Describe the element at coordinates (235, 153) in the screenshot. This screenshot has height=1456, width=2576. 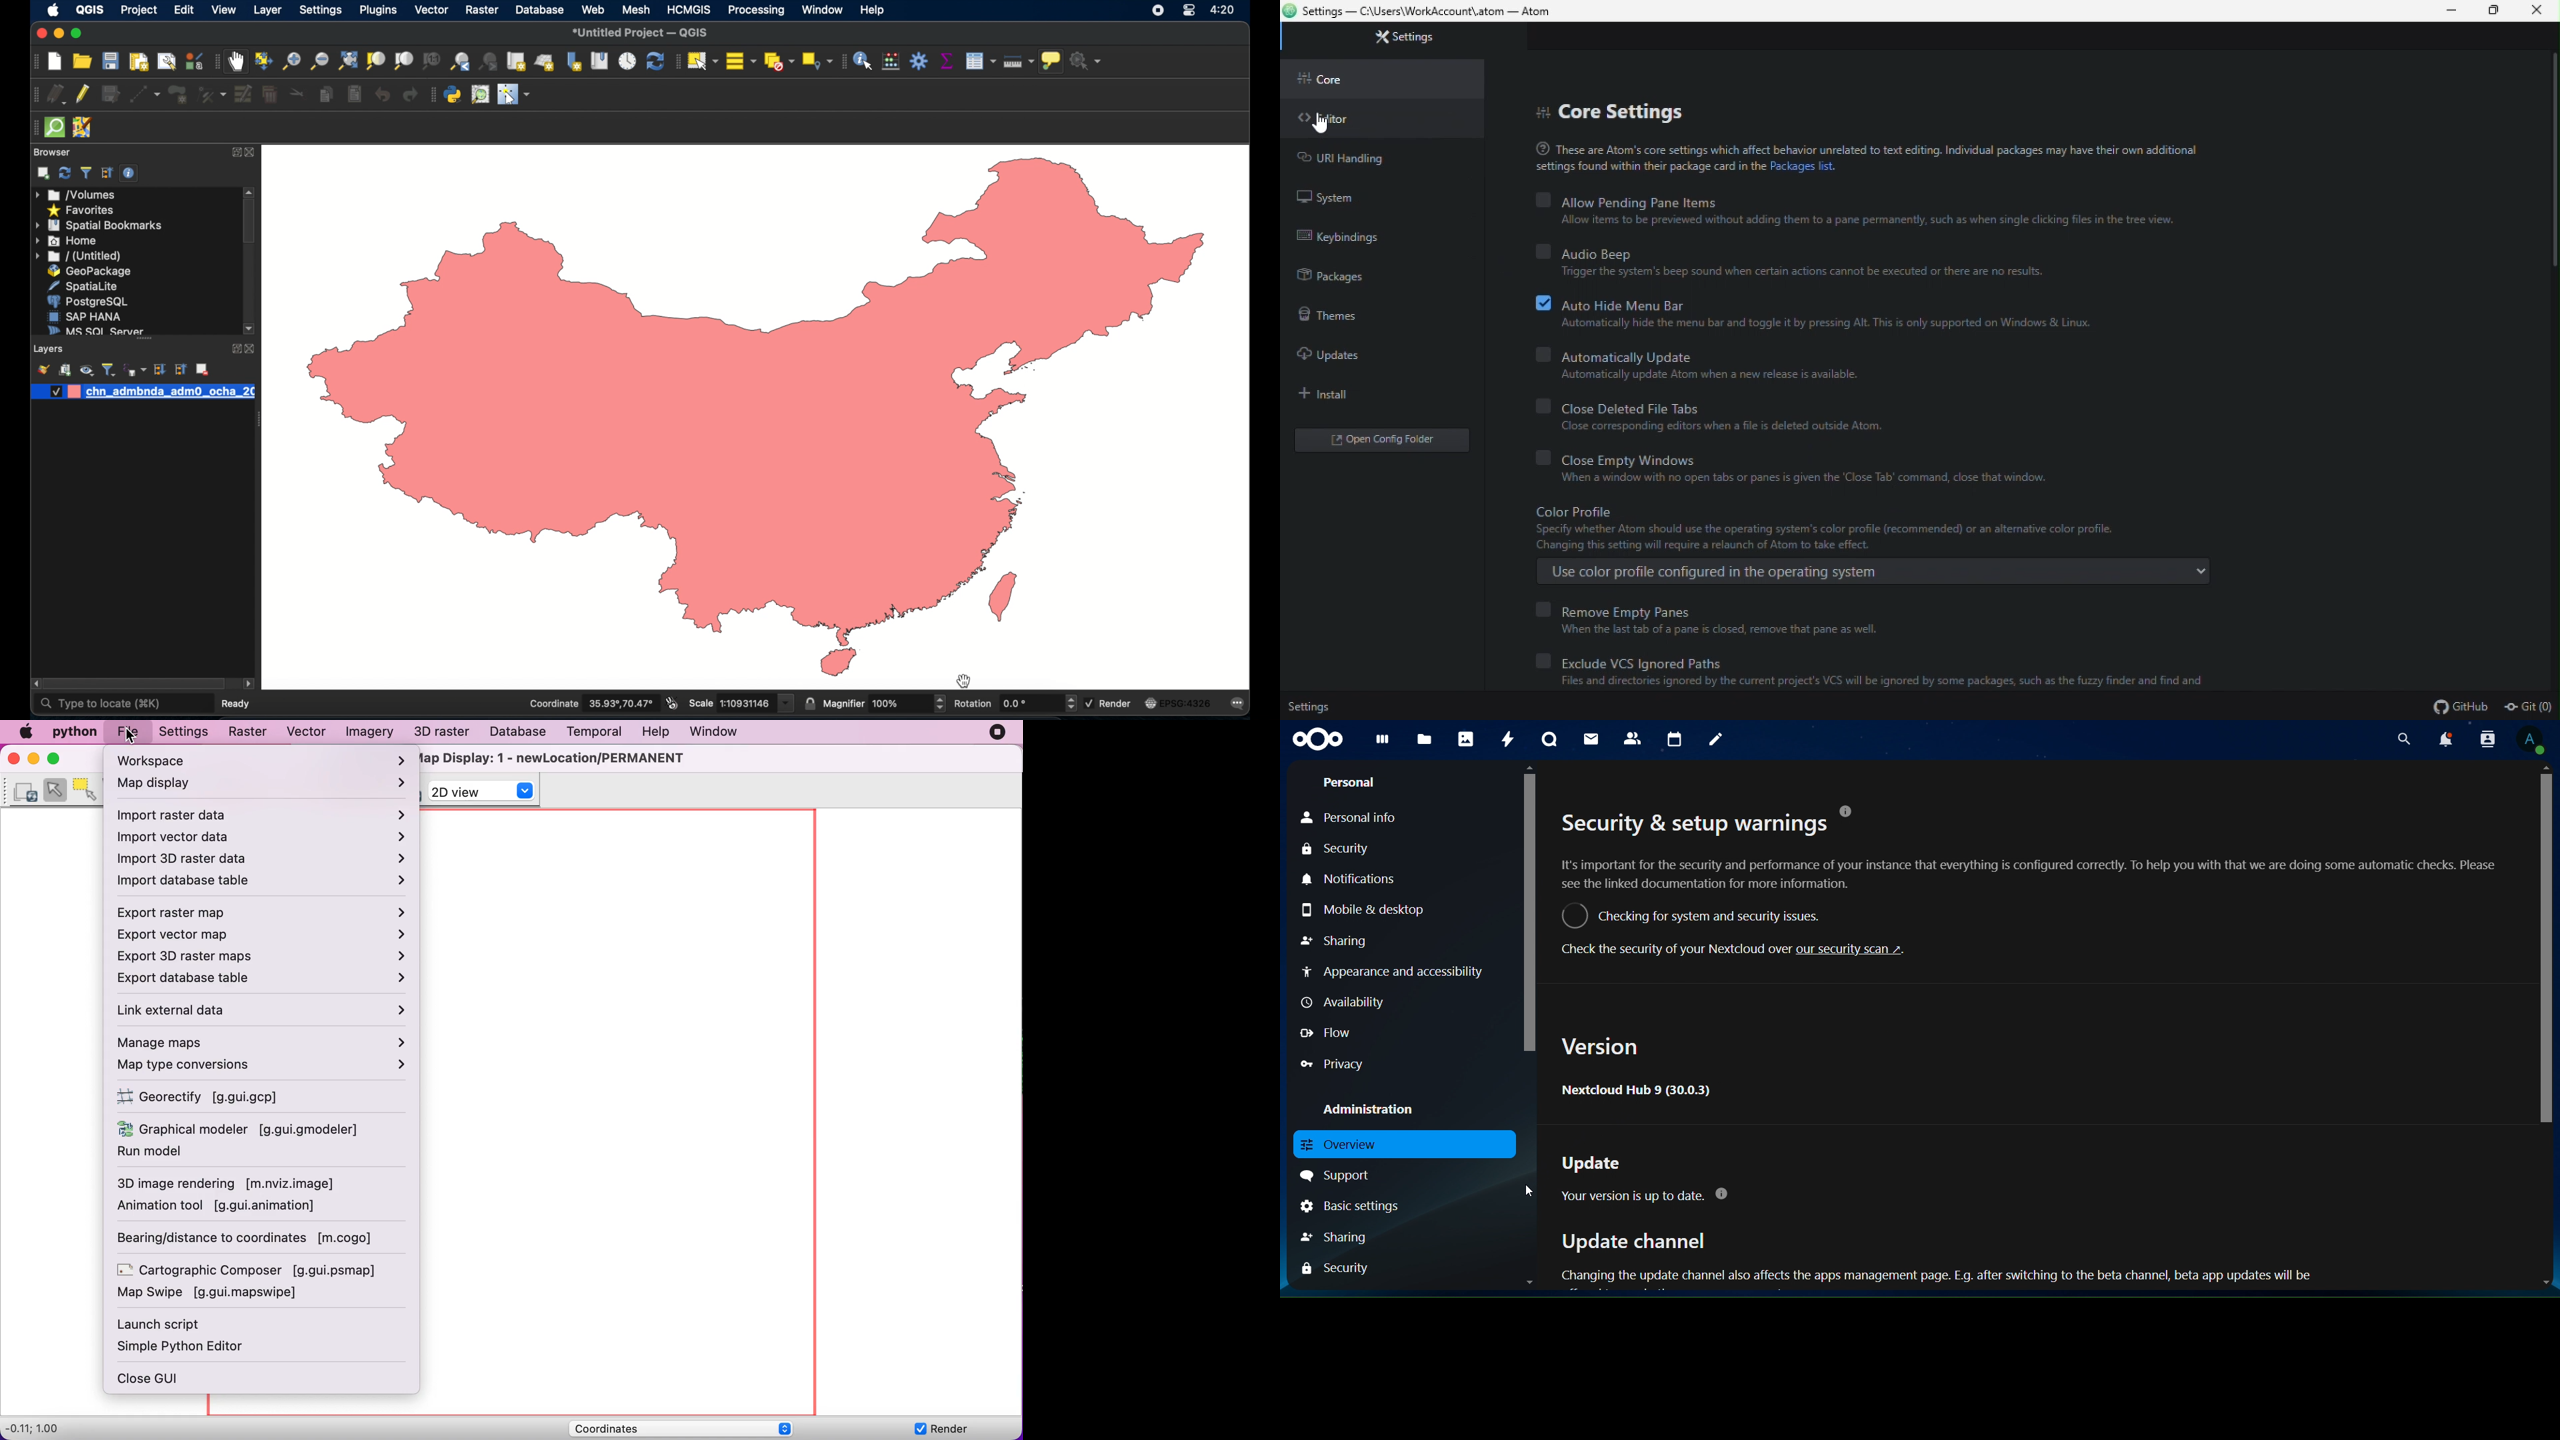
I see `expand` at that location.